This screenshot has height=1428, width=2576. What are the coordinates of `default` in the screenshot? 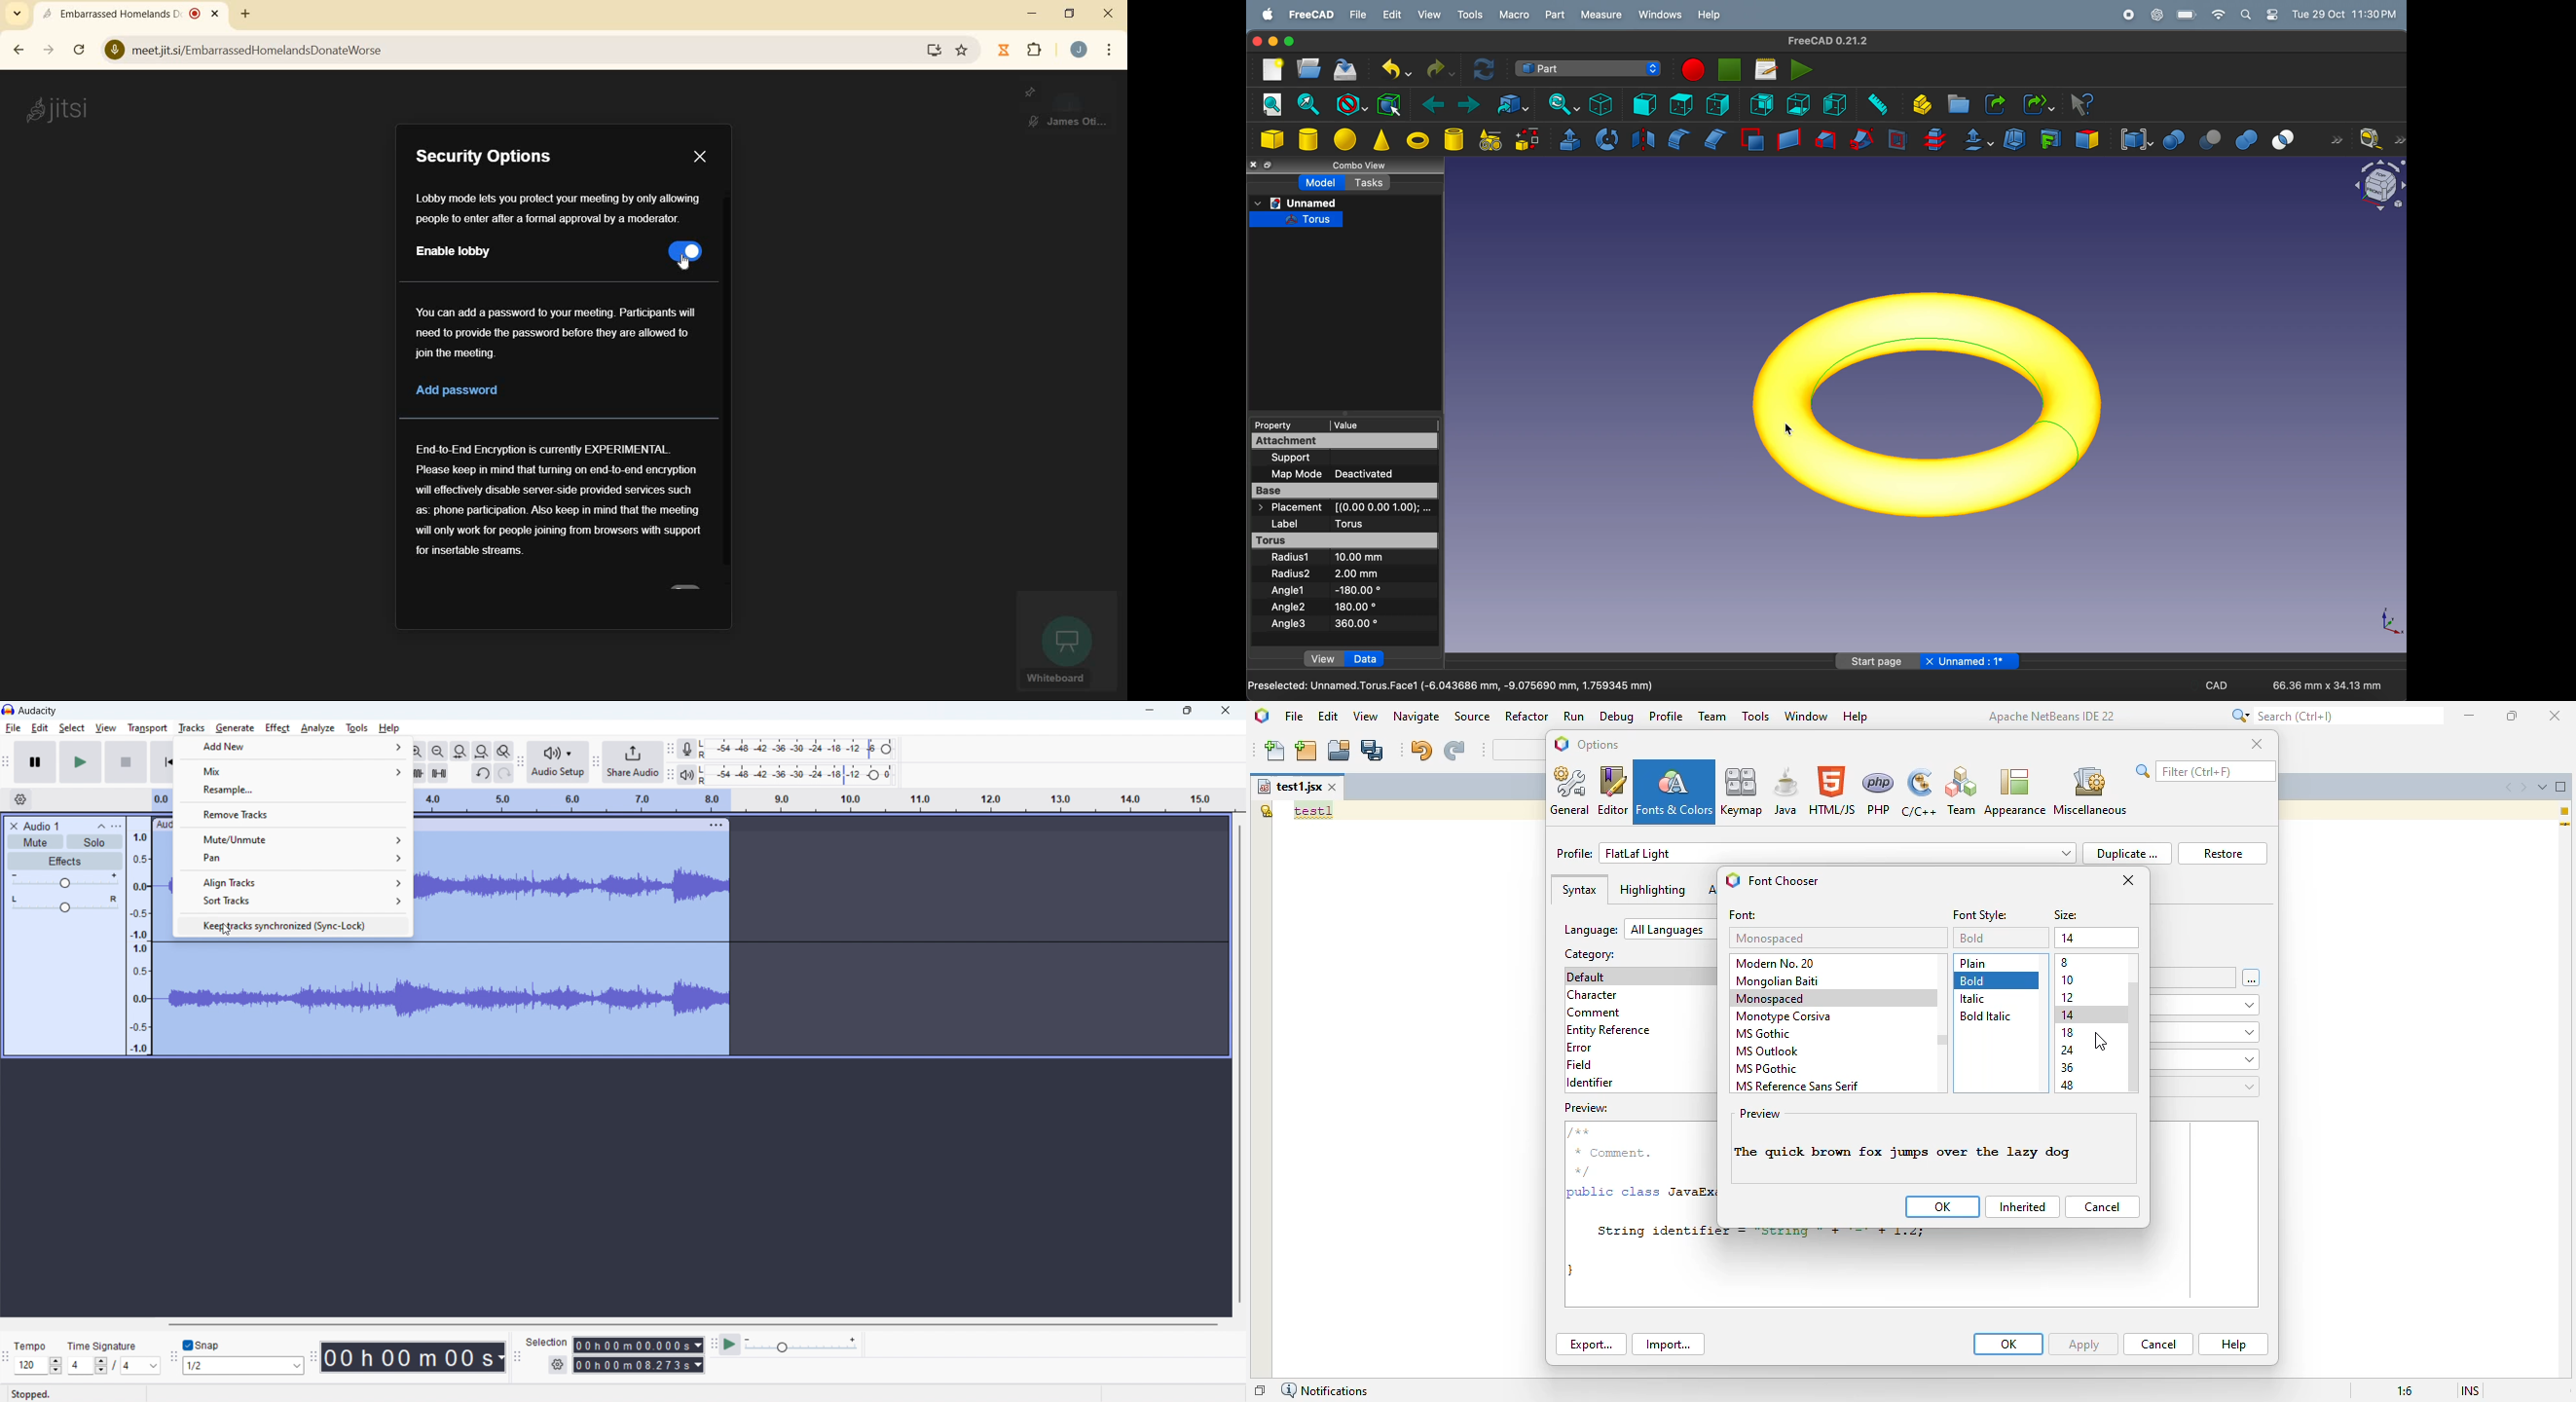 It's located at (1590, 977).